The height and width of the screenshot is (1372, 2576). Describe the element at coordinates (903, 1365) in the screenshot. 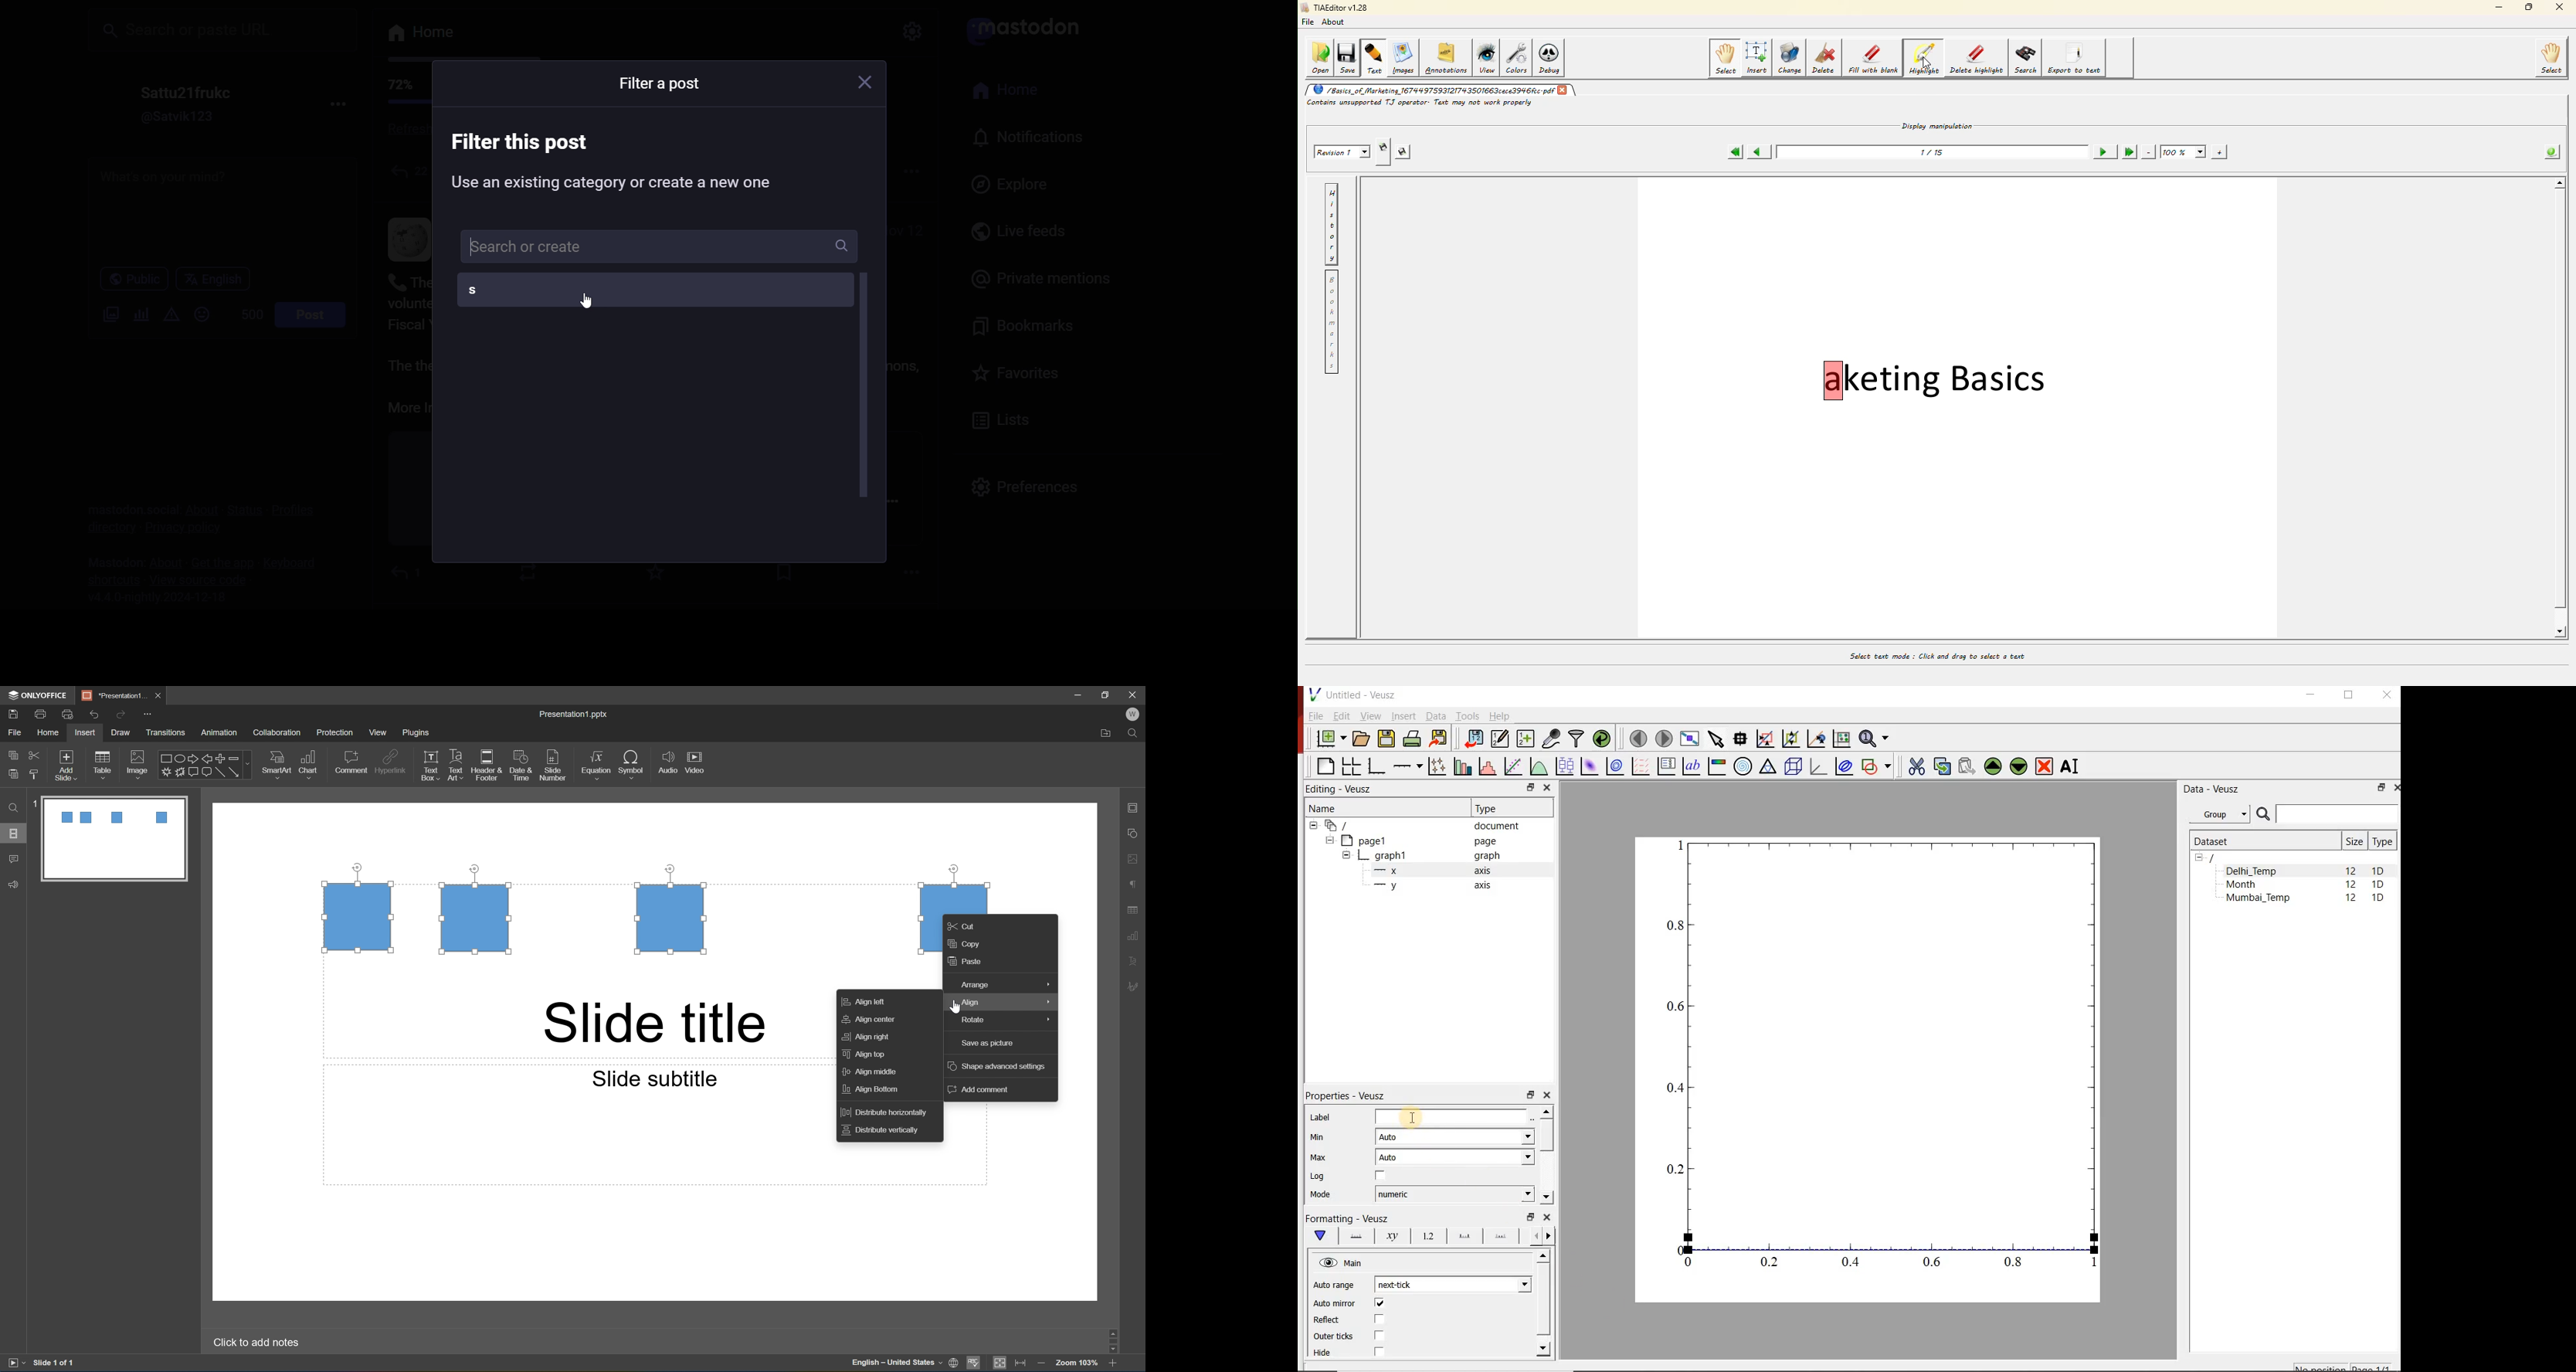

I see `set document language` at that location.